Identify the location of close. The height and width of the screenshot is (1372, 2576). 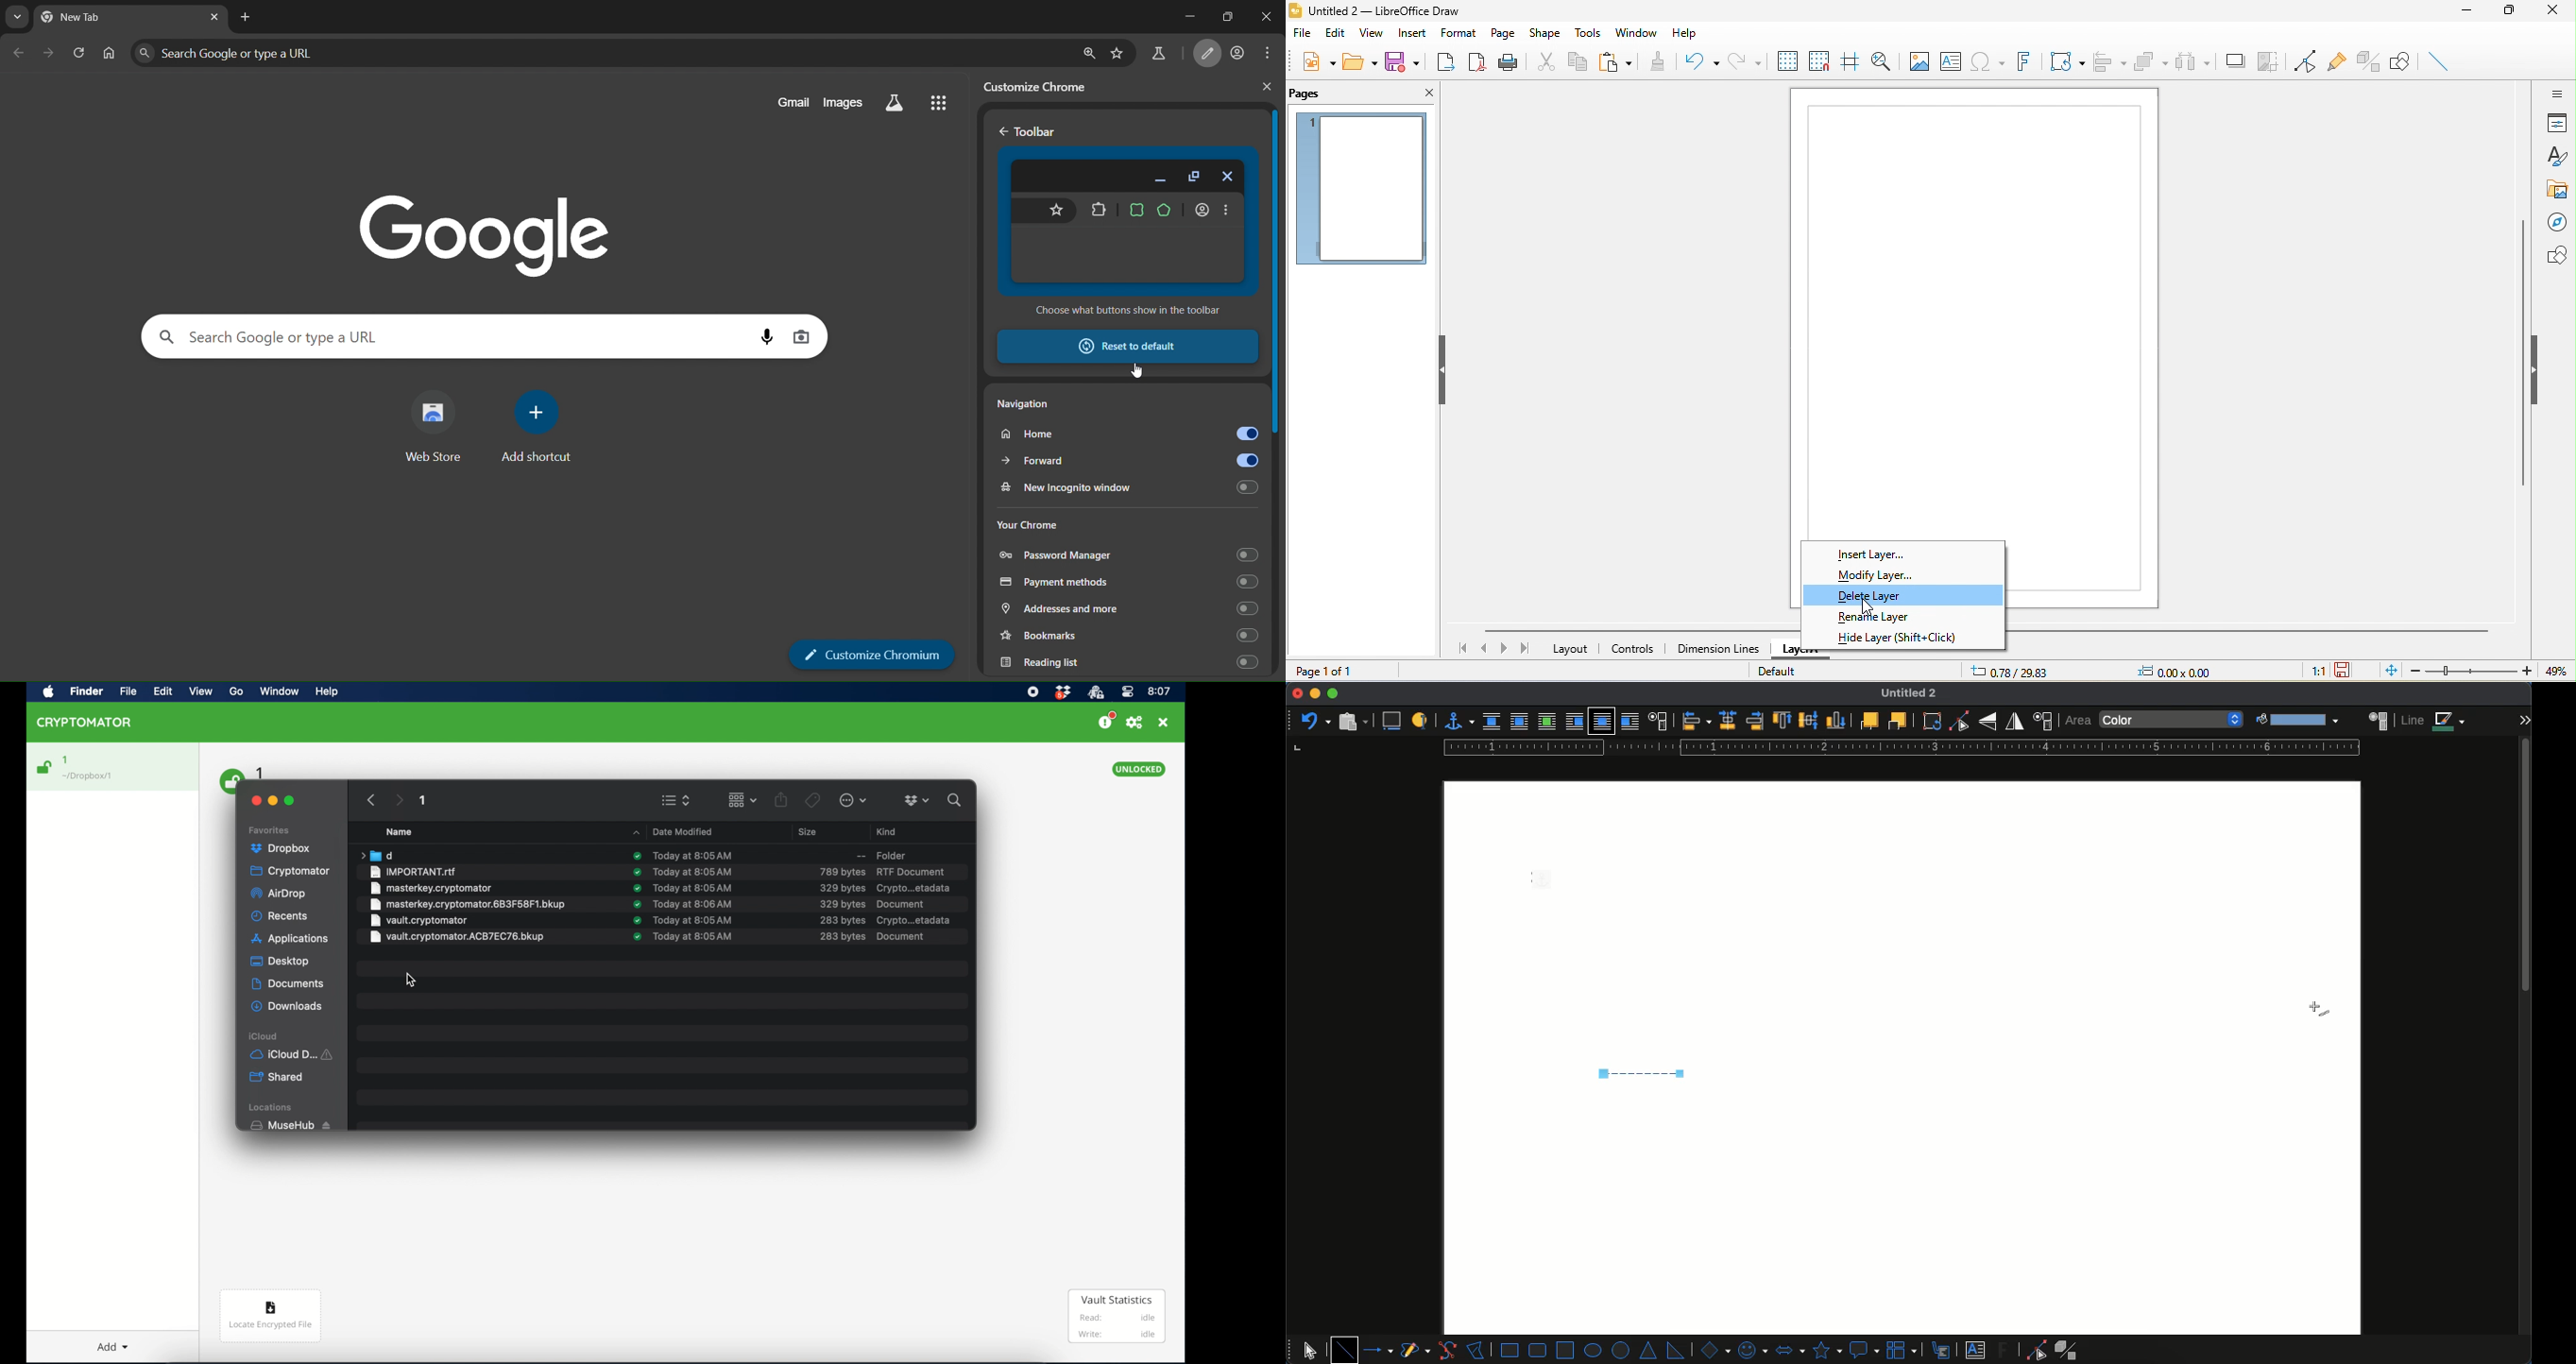
(1164, 722).